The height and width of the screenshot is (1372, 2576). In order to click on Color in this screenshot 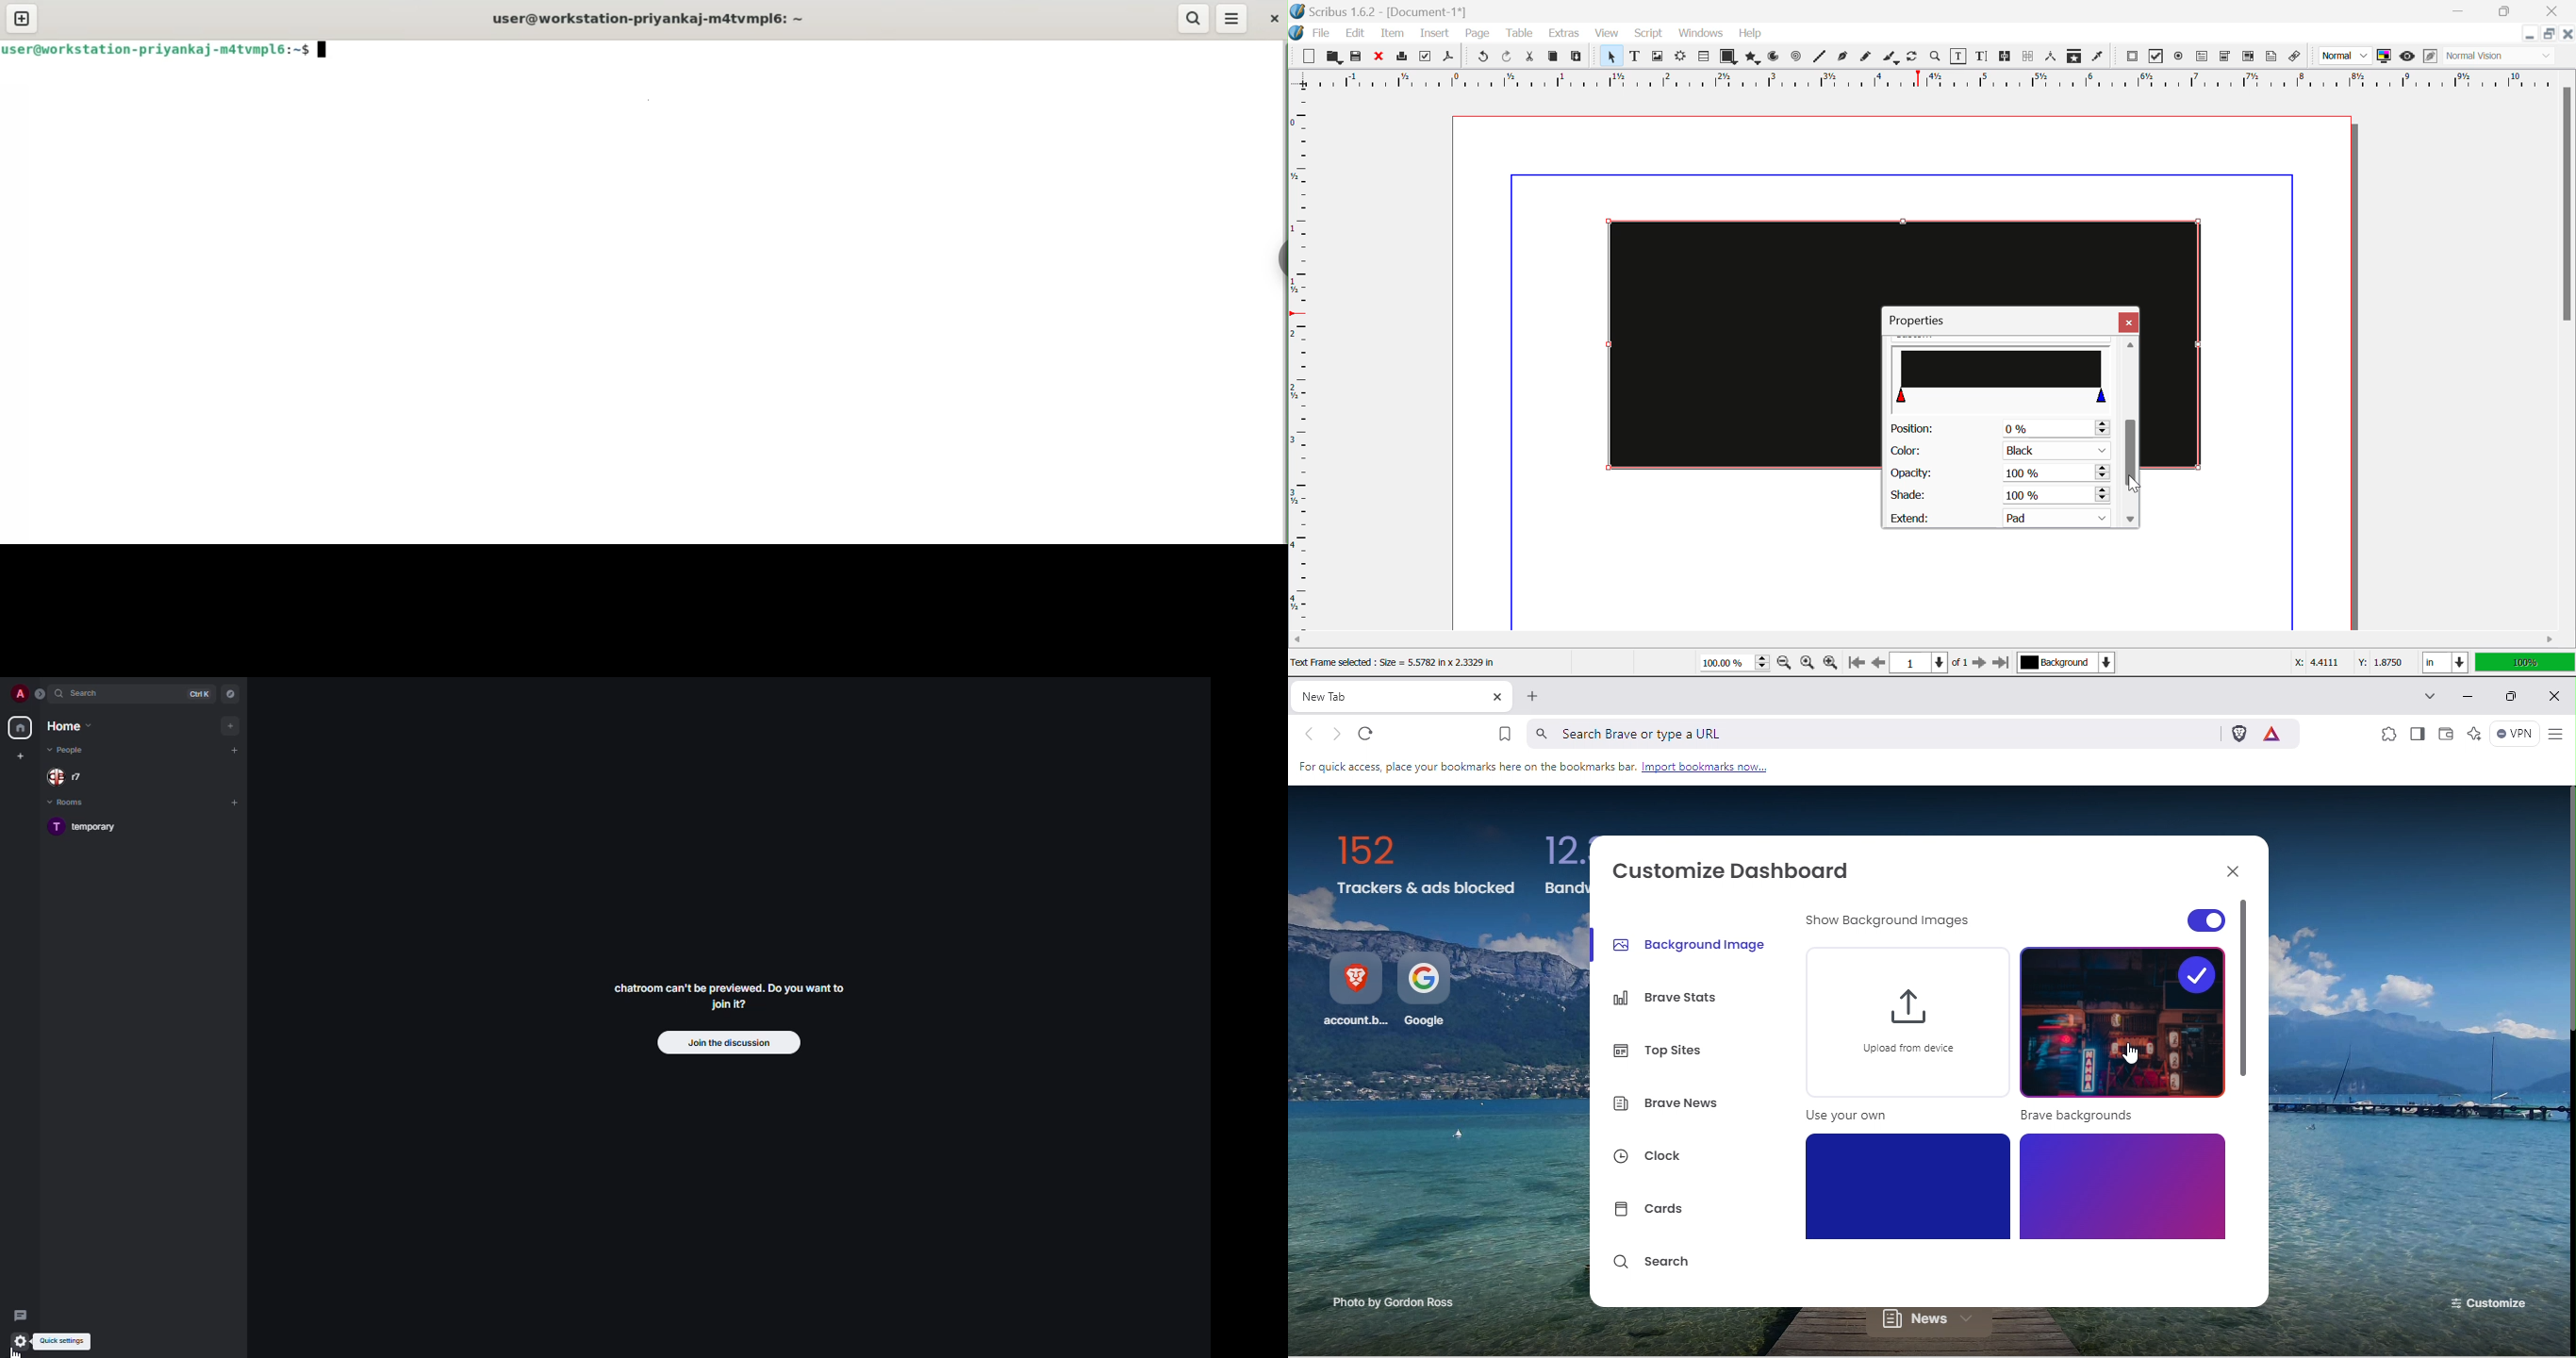, I will do `click(1998, 452)`.